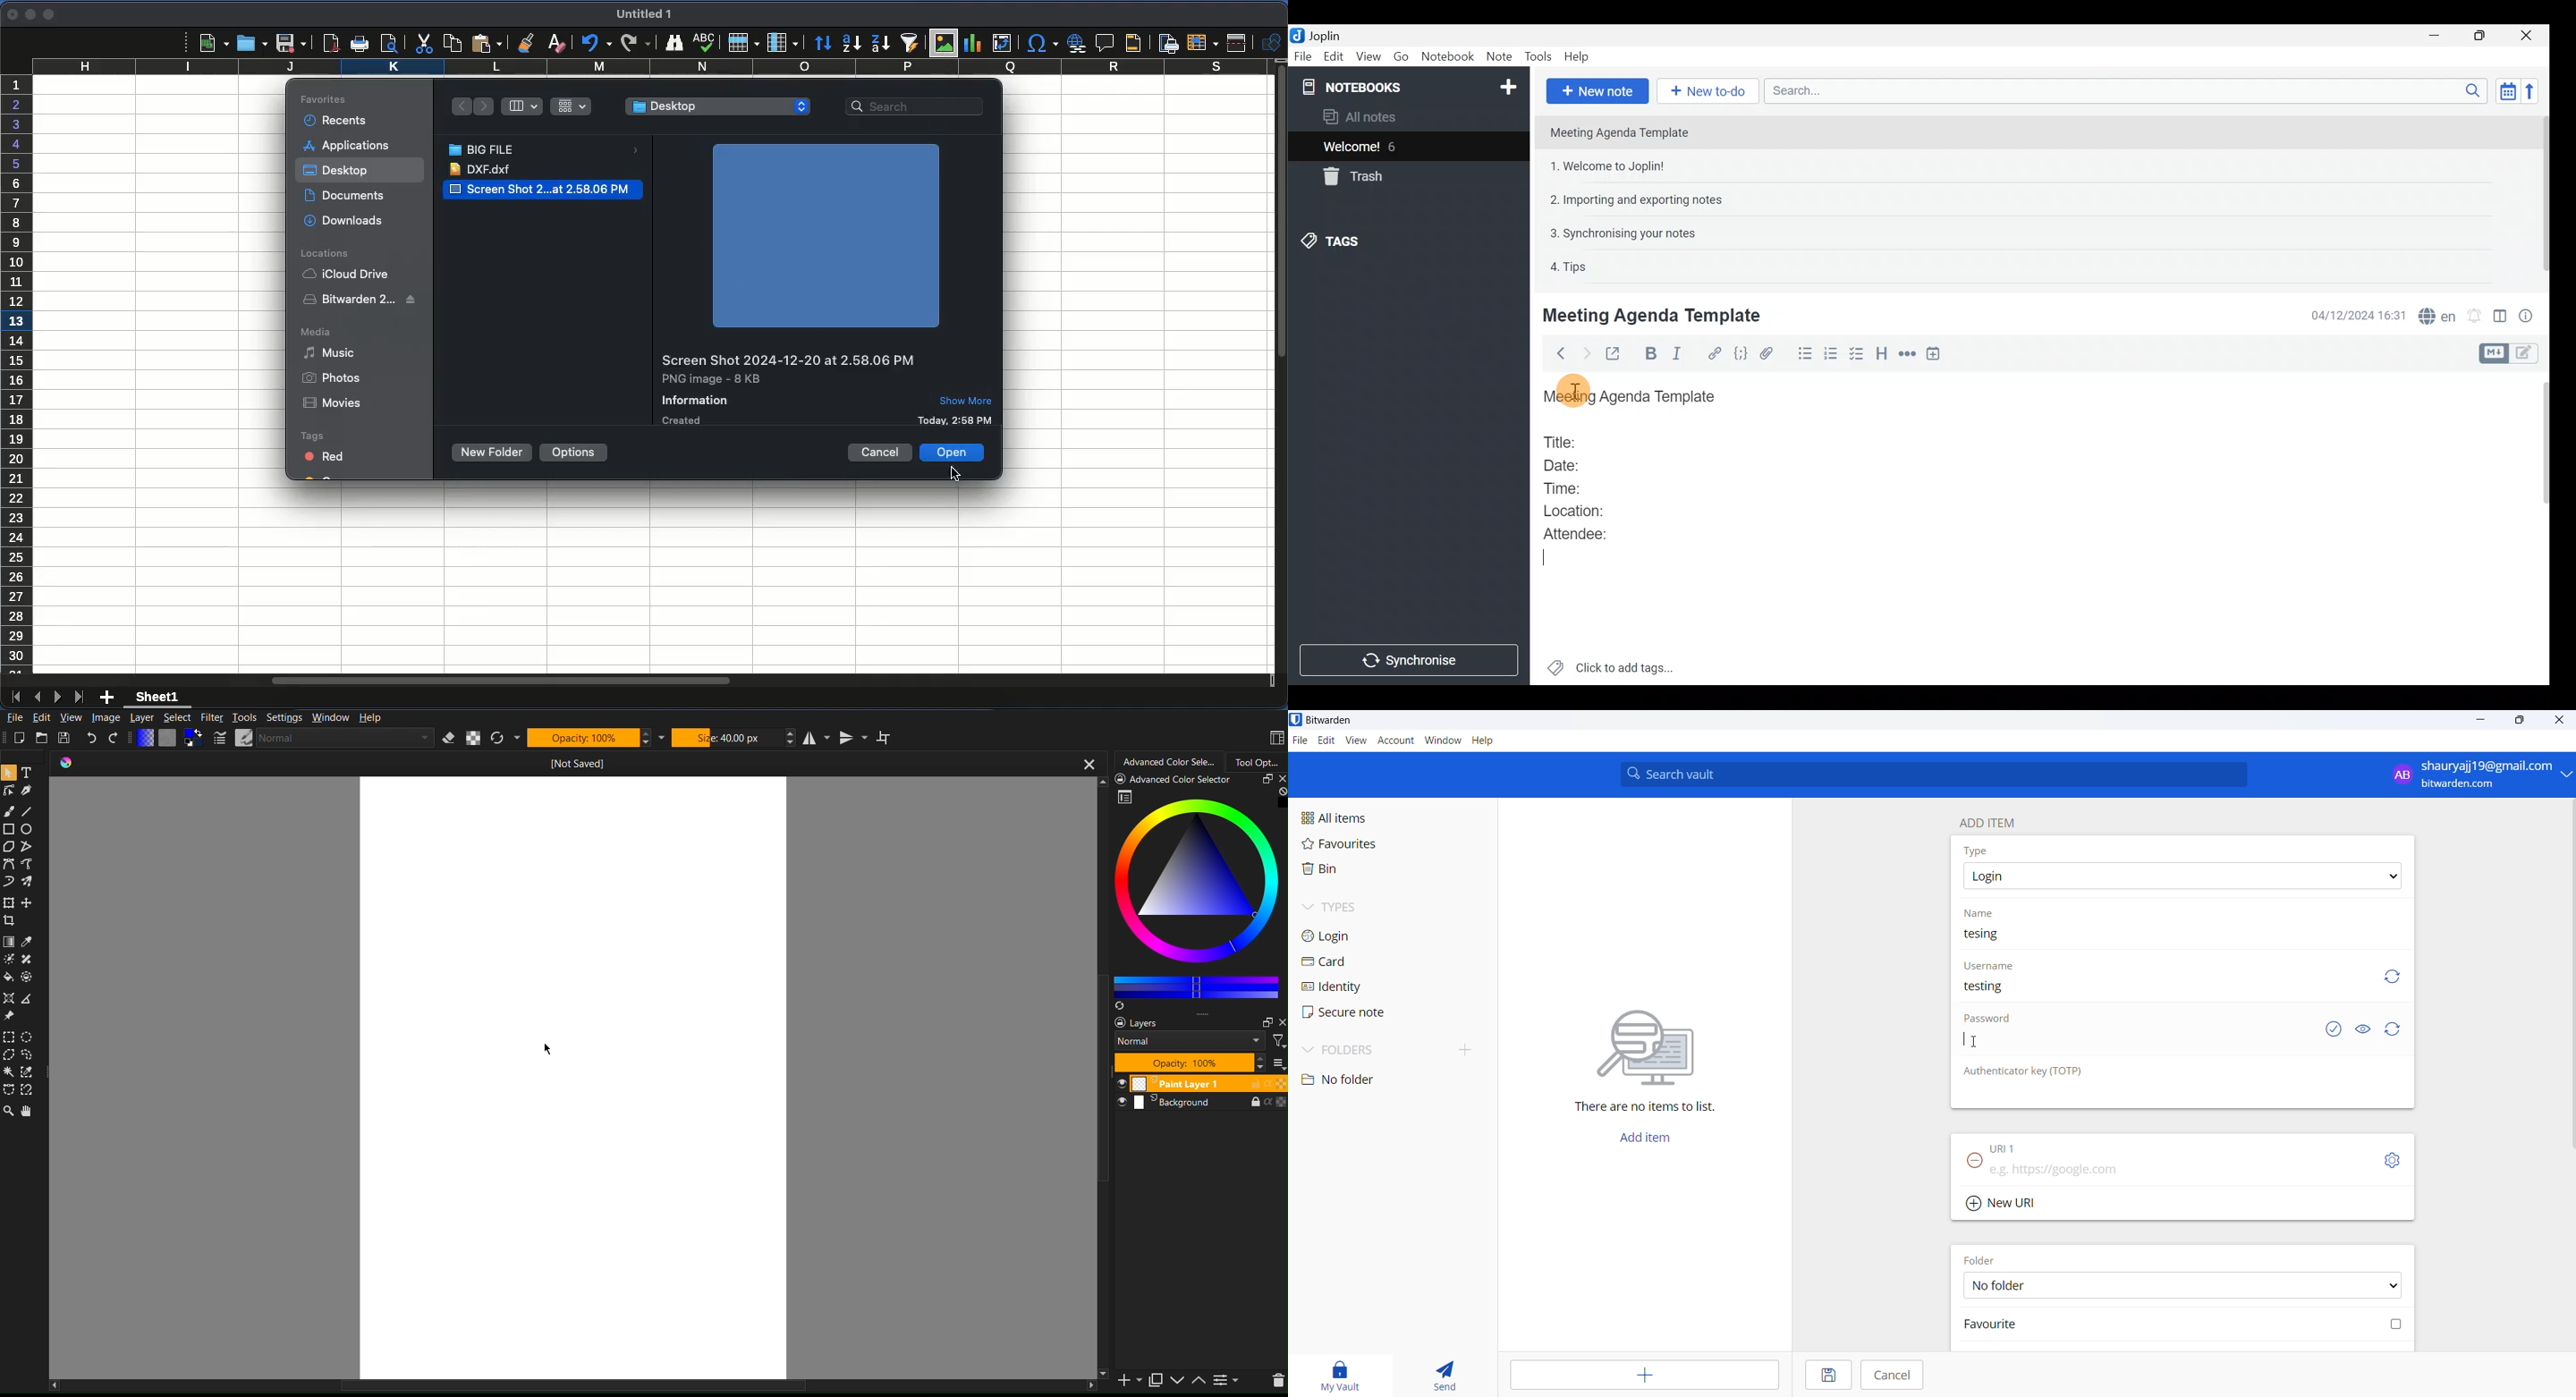  What do you see at coordinates (2399, 979) in the screenshot?
I see `Refresh ` at bounding box center [2399, 979].